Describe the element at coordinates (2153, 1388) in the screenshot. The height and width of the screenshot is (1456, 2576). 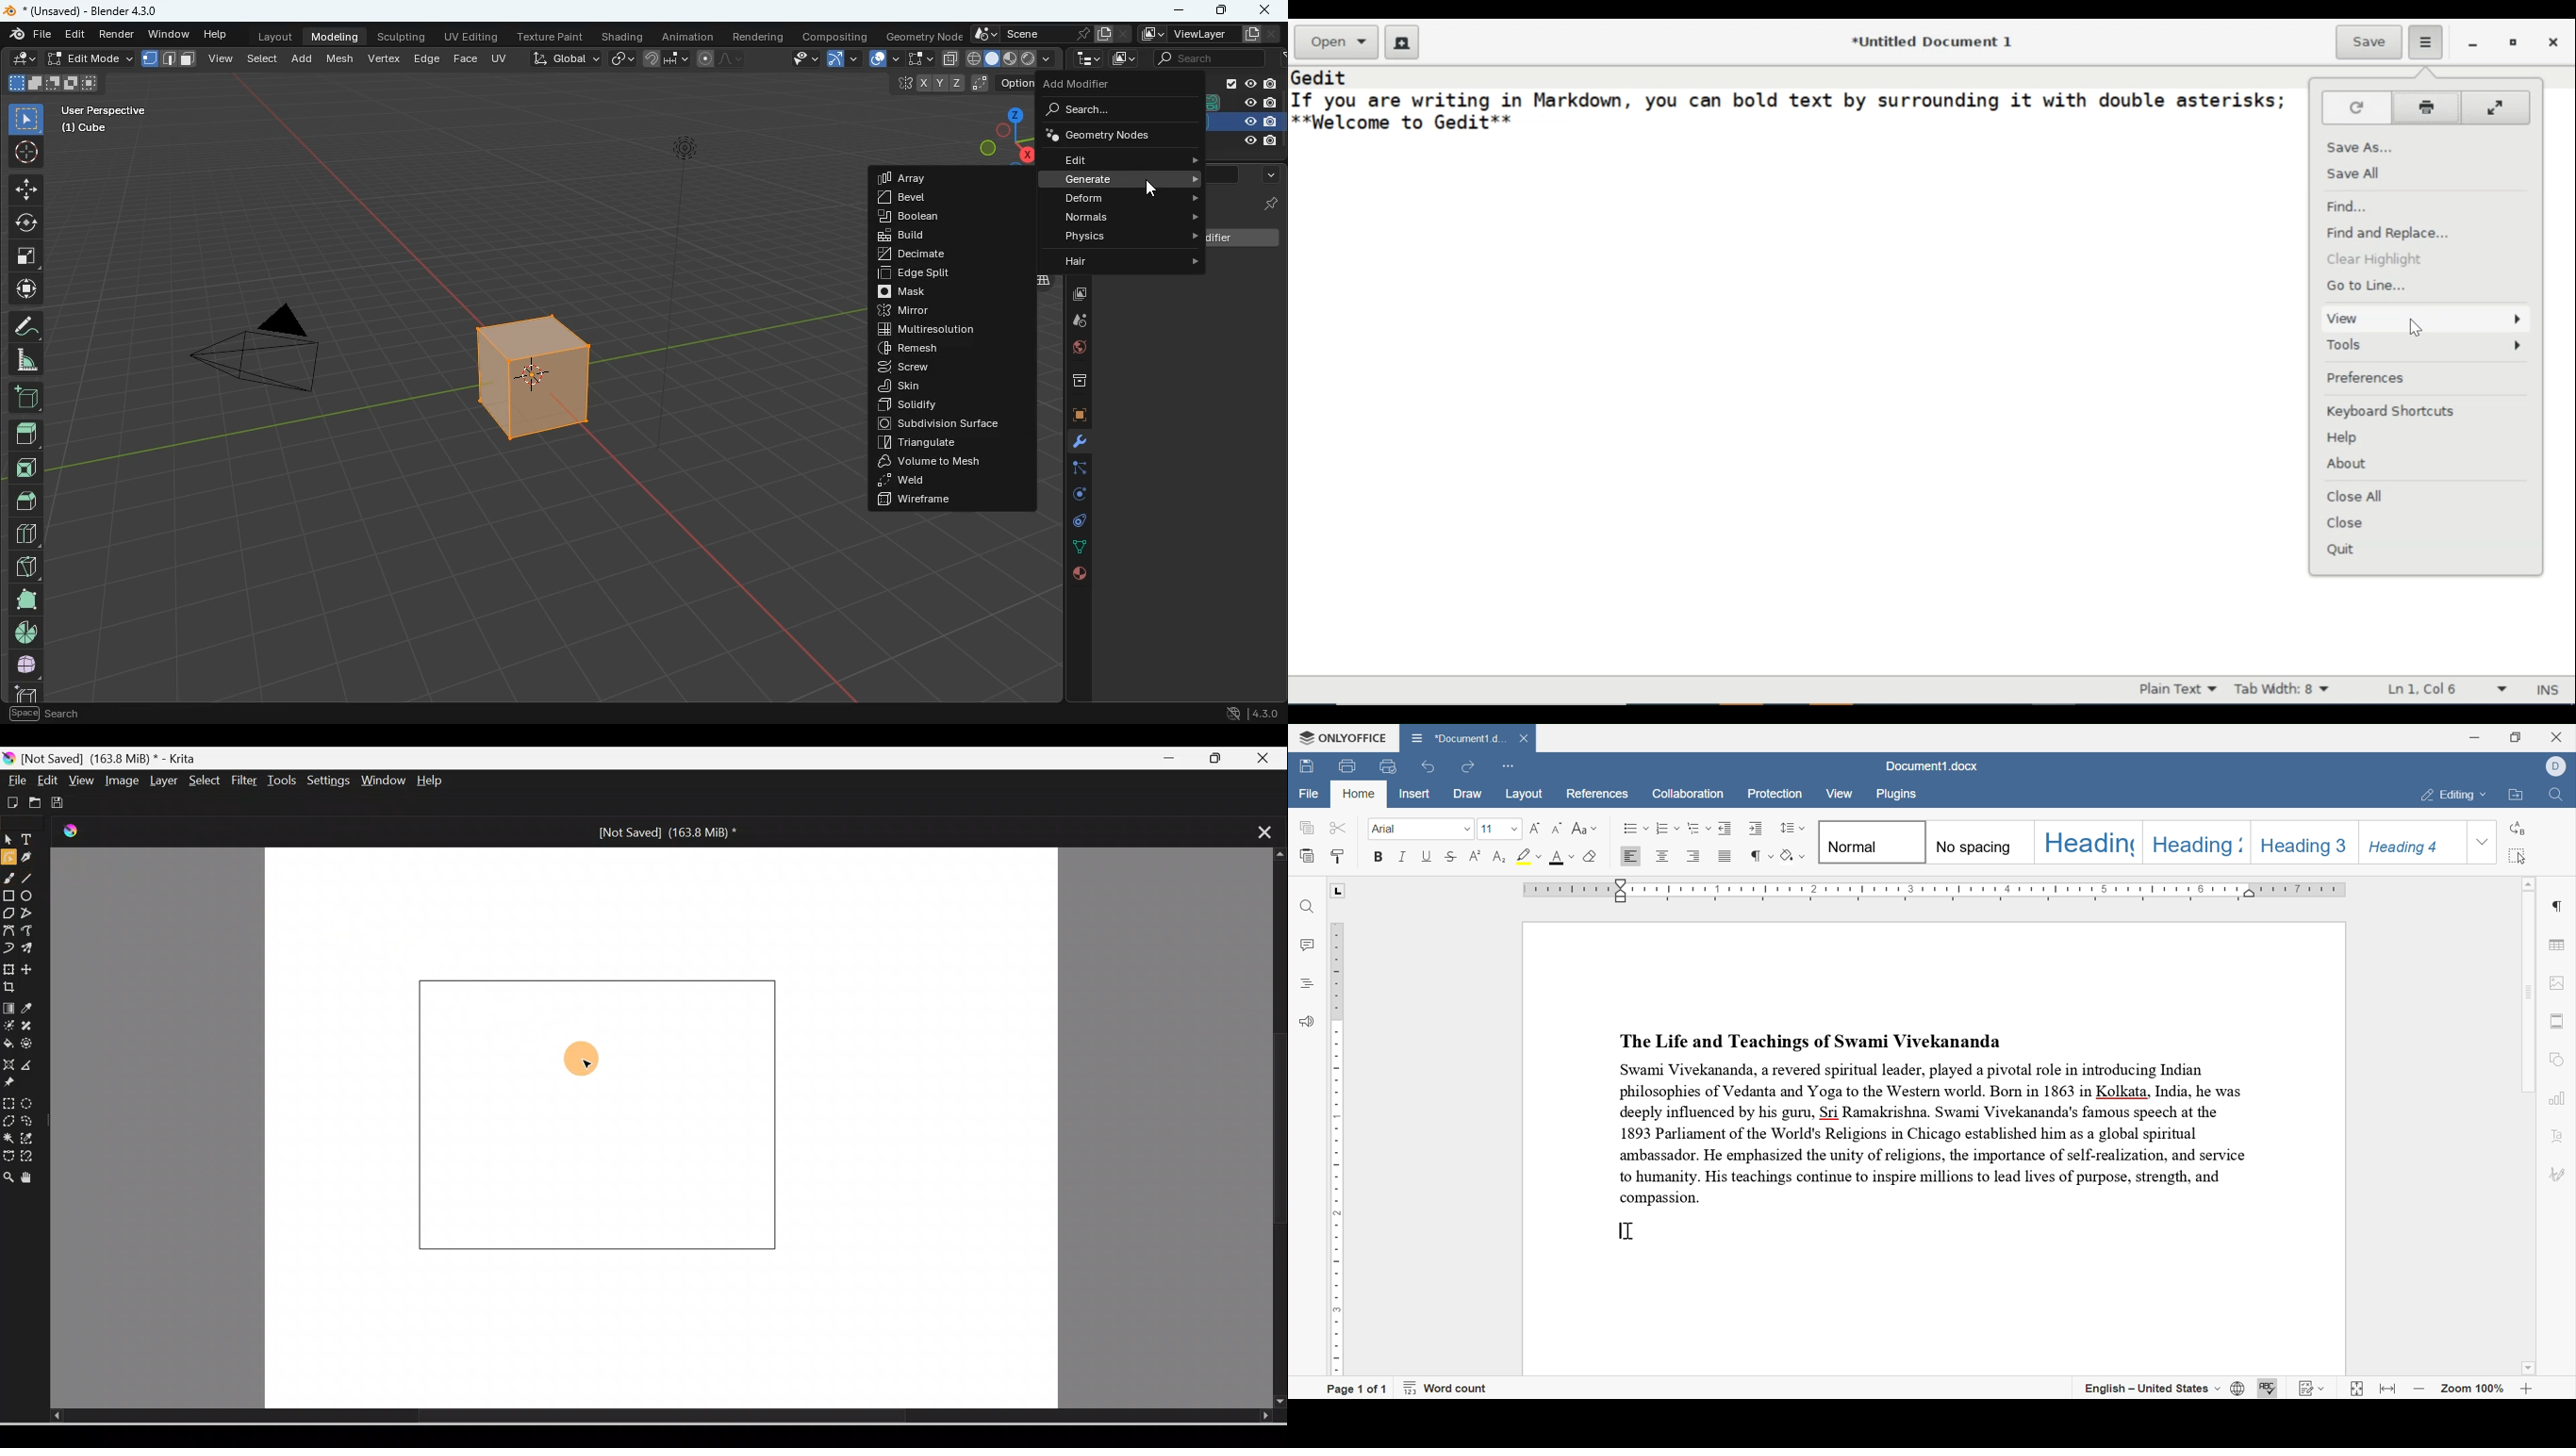
I see `english - united states` at that location.